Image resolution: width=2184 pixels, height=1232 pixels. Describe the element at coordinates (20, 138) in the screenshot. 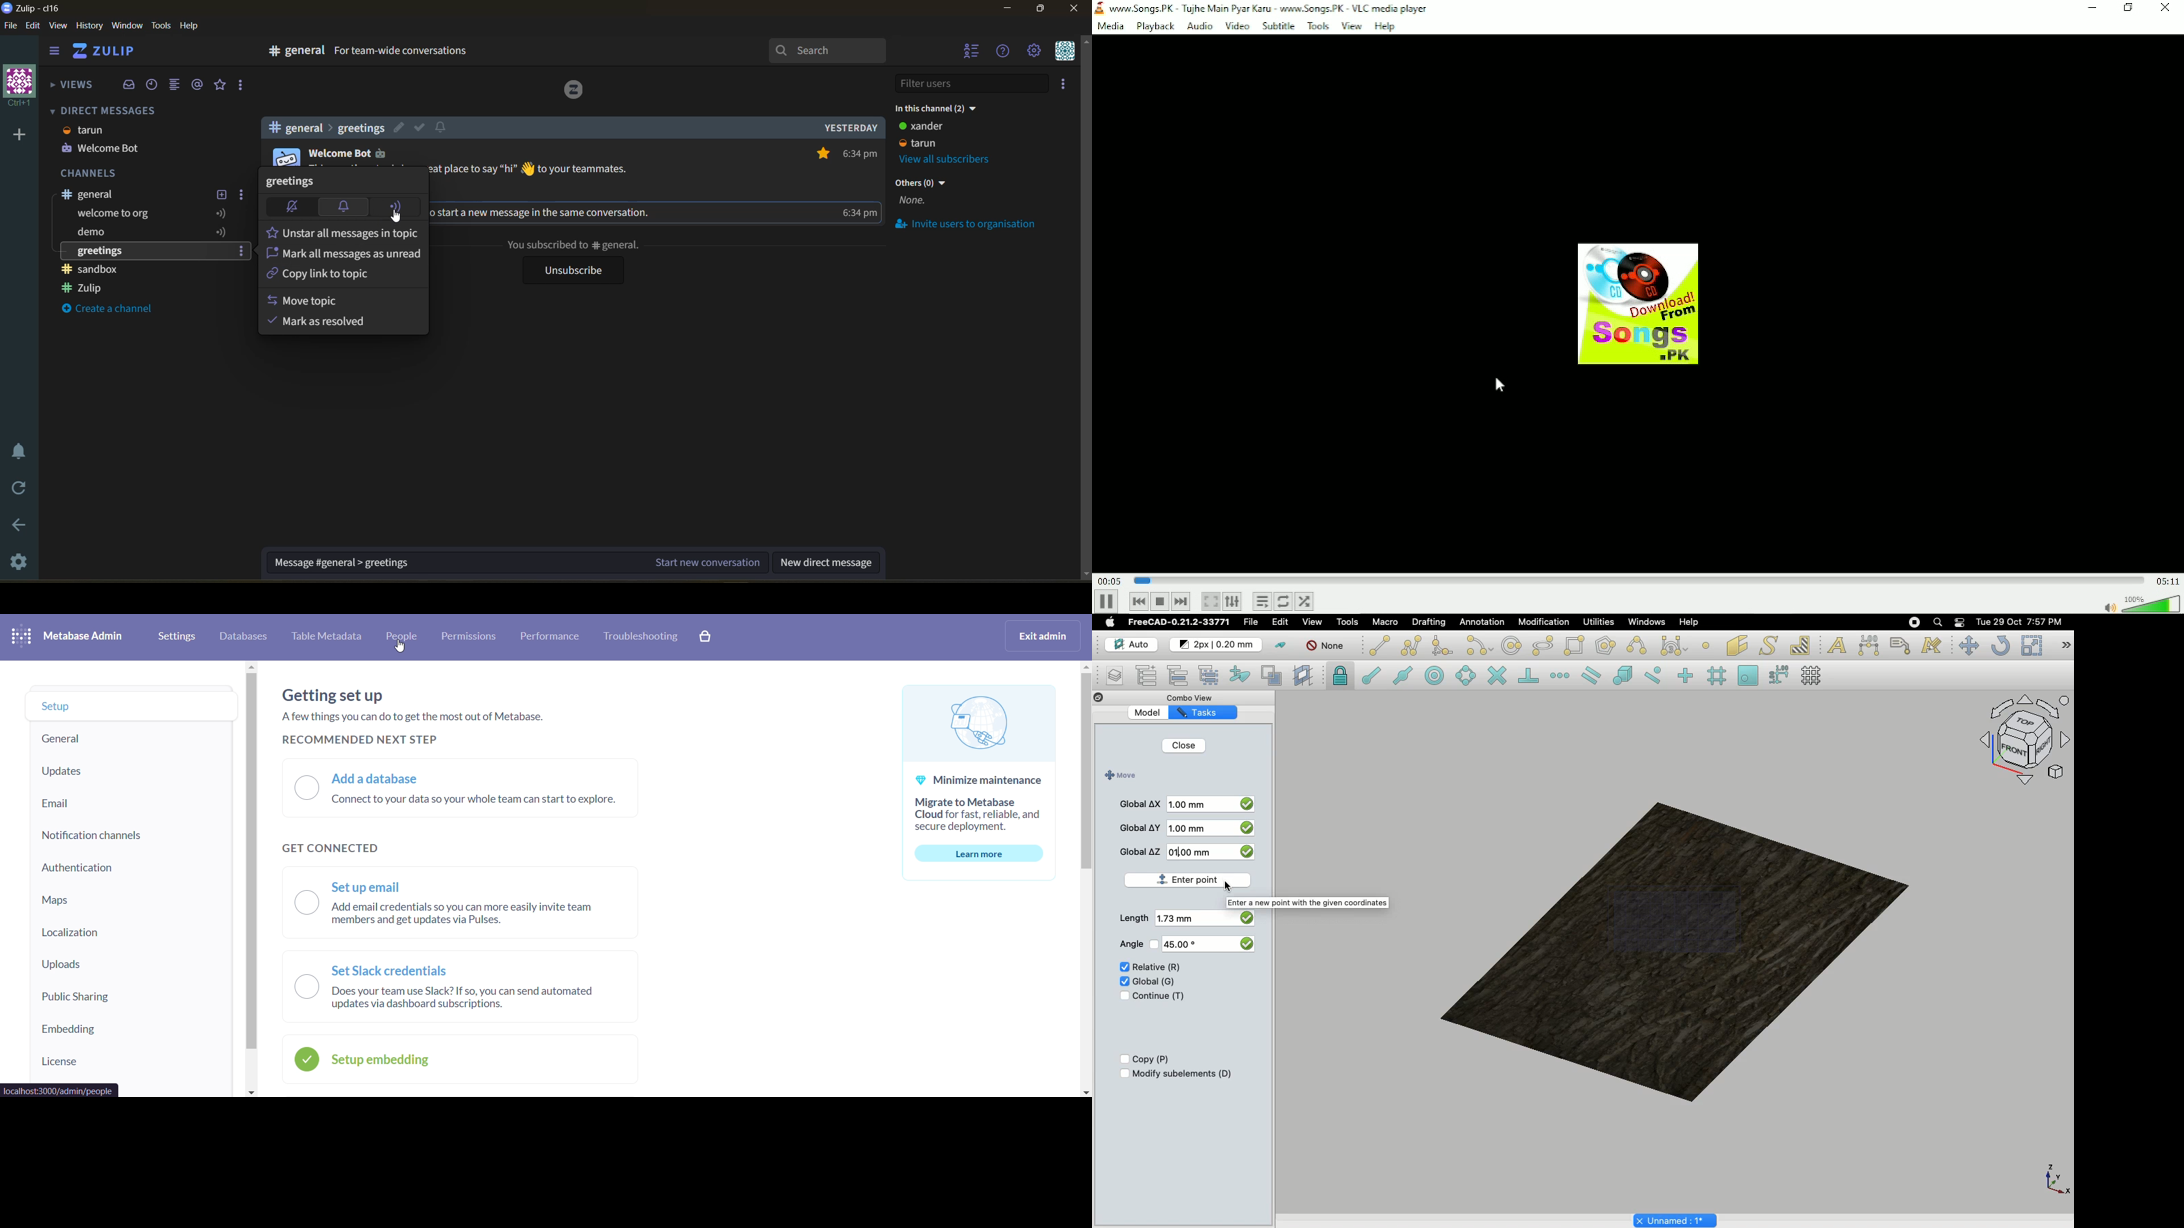

I see `add  a new organisation` at that location.